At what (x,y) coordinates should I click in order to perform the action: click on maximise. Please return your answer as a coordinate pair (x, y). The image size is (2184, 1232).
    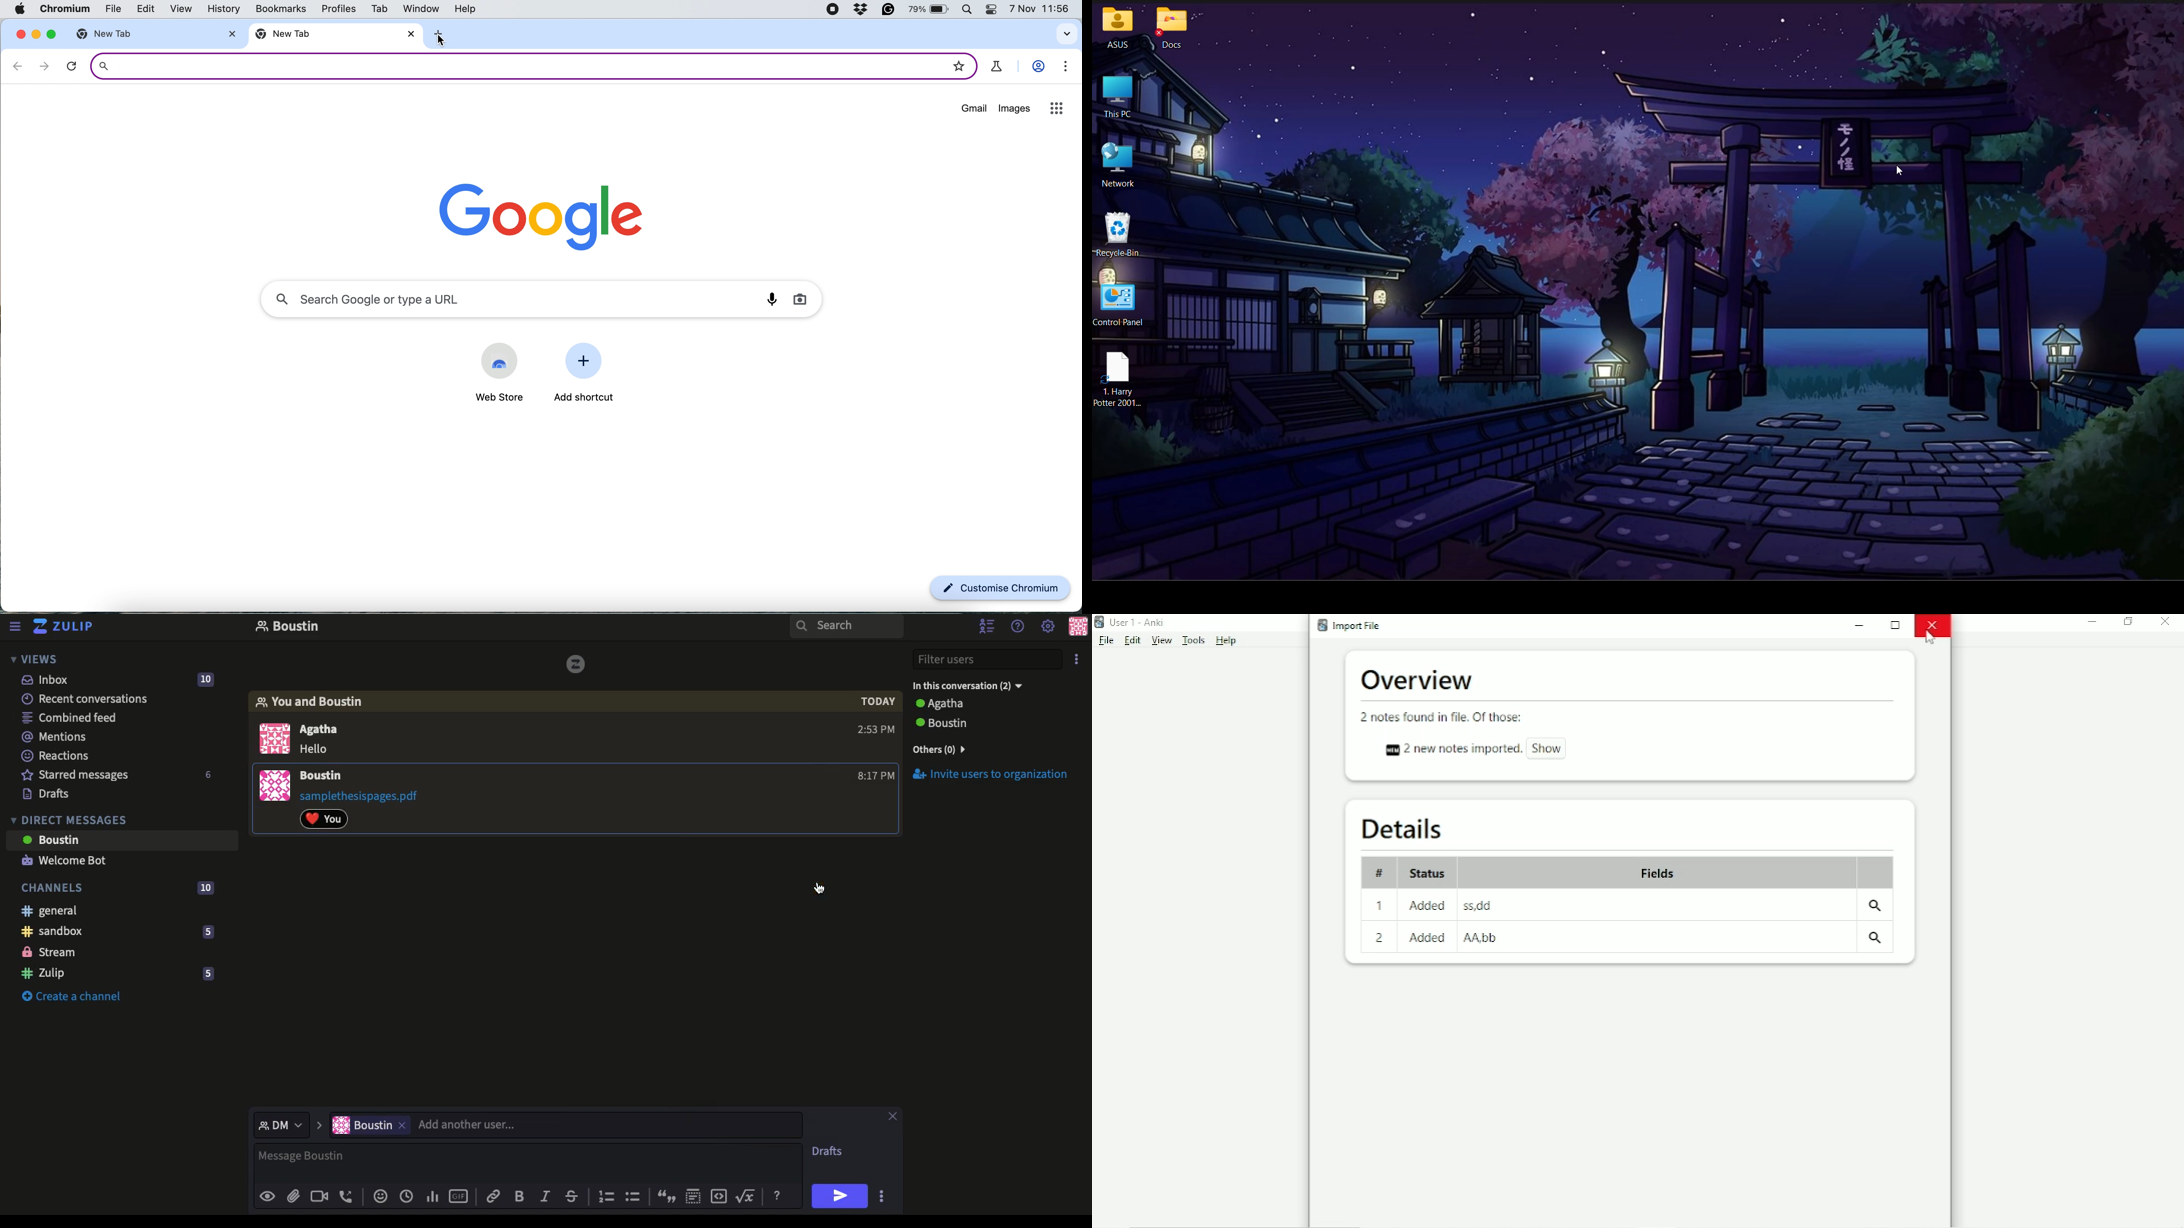
    Looking at the image, I should click on (50, 34).